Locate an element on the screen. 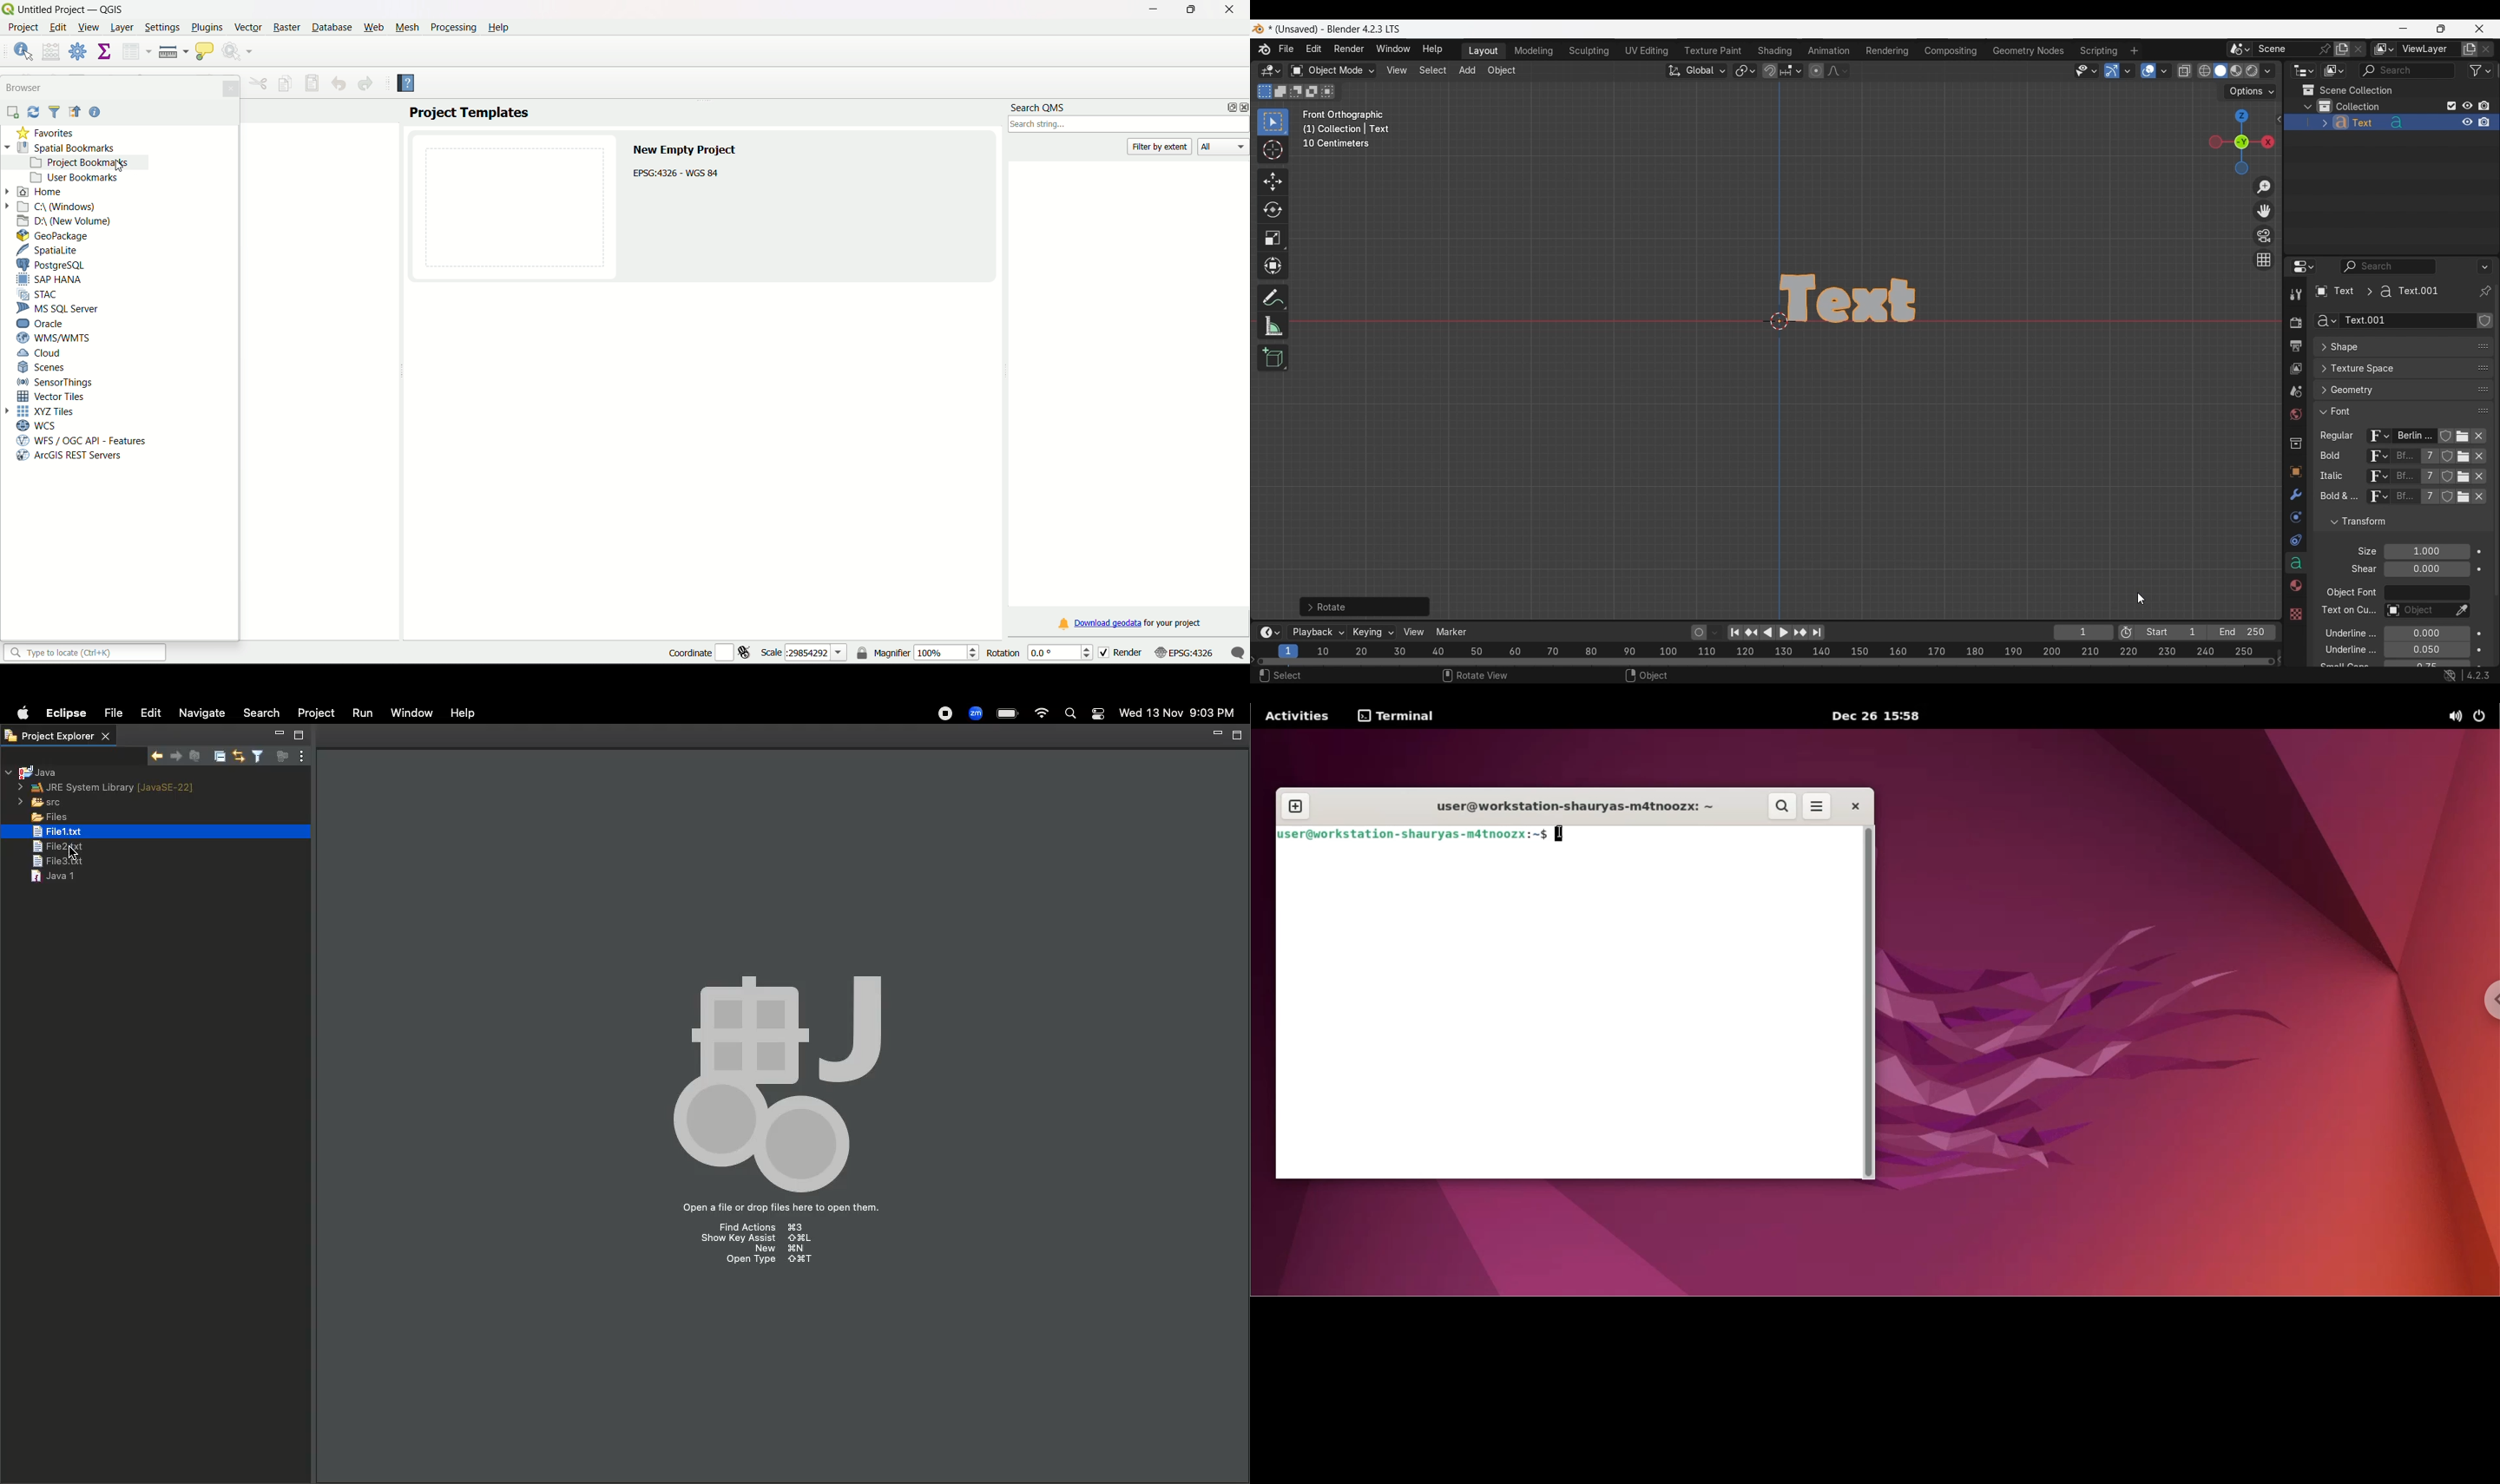  Browser is located at coordinates (25, 87).